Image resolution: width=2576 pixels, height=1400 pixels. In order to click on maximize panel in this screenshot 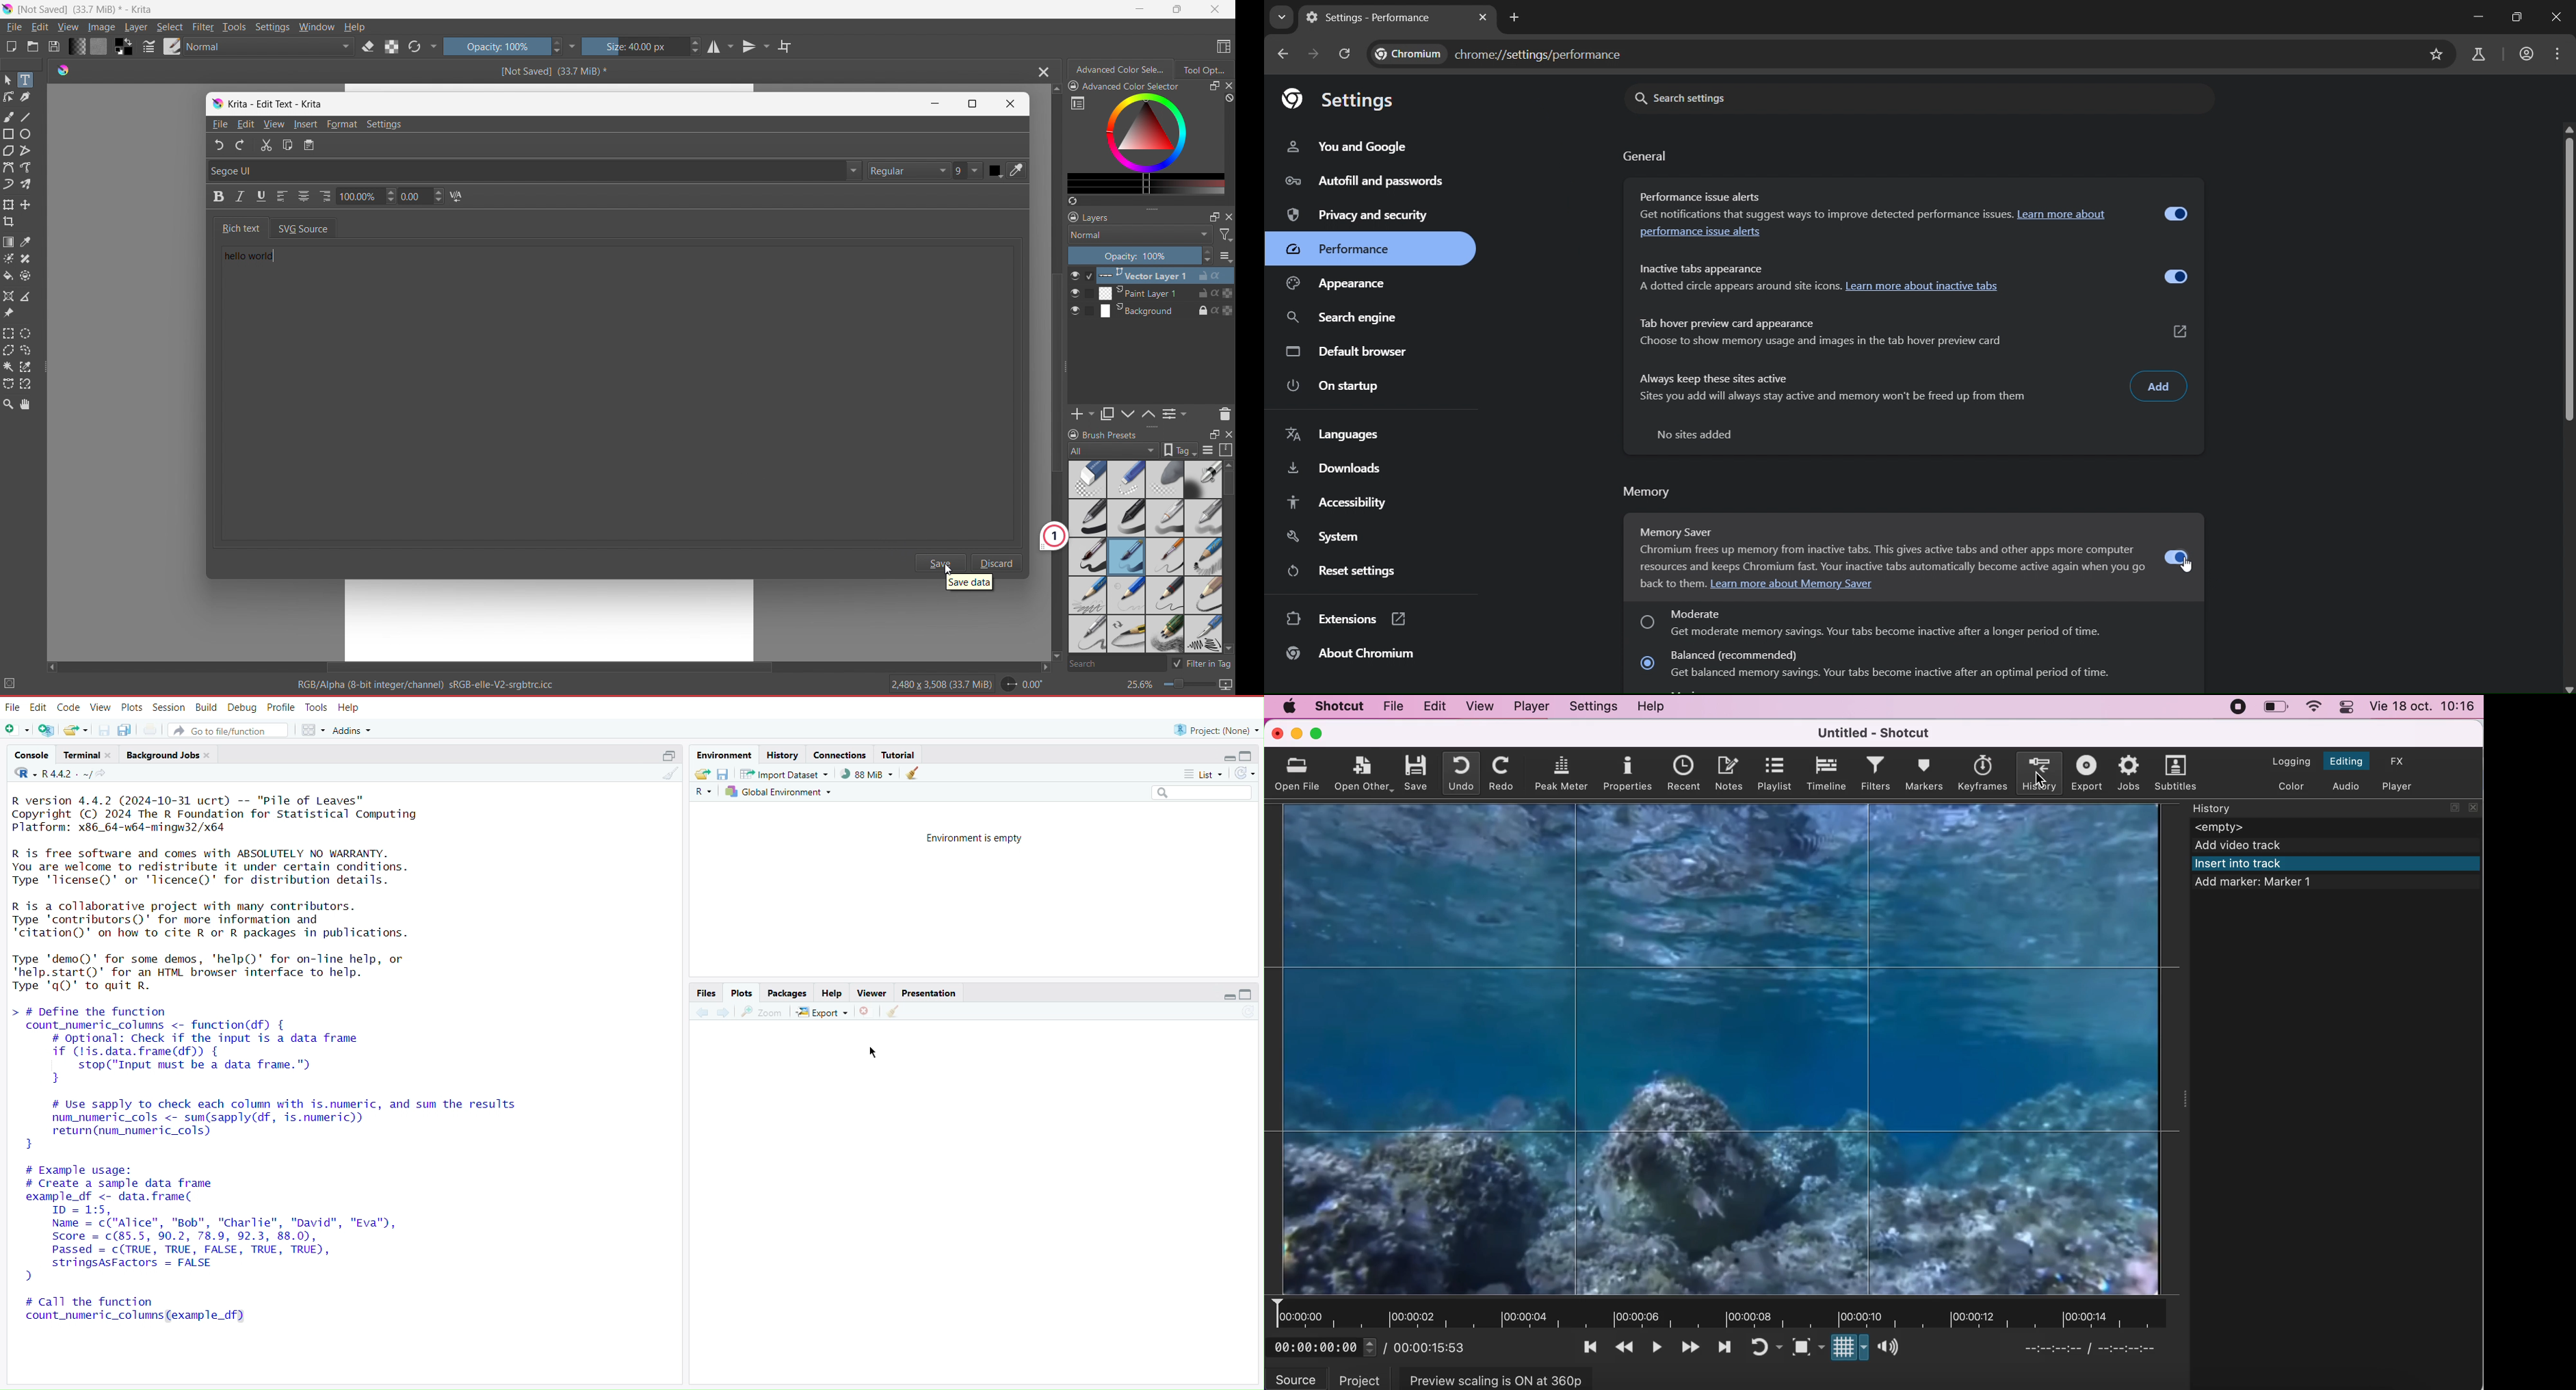, I will do `click(2454, 807)`.